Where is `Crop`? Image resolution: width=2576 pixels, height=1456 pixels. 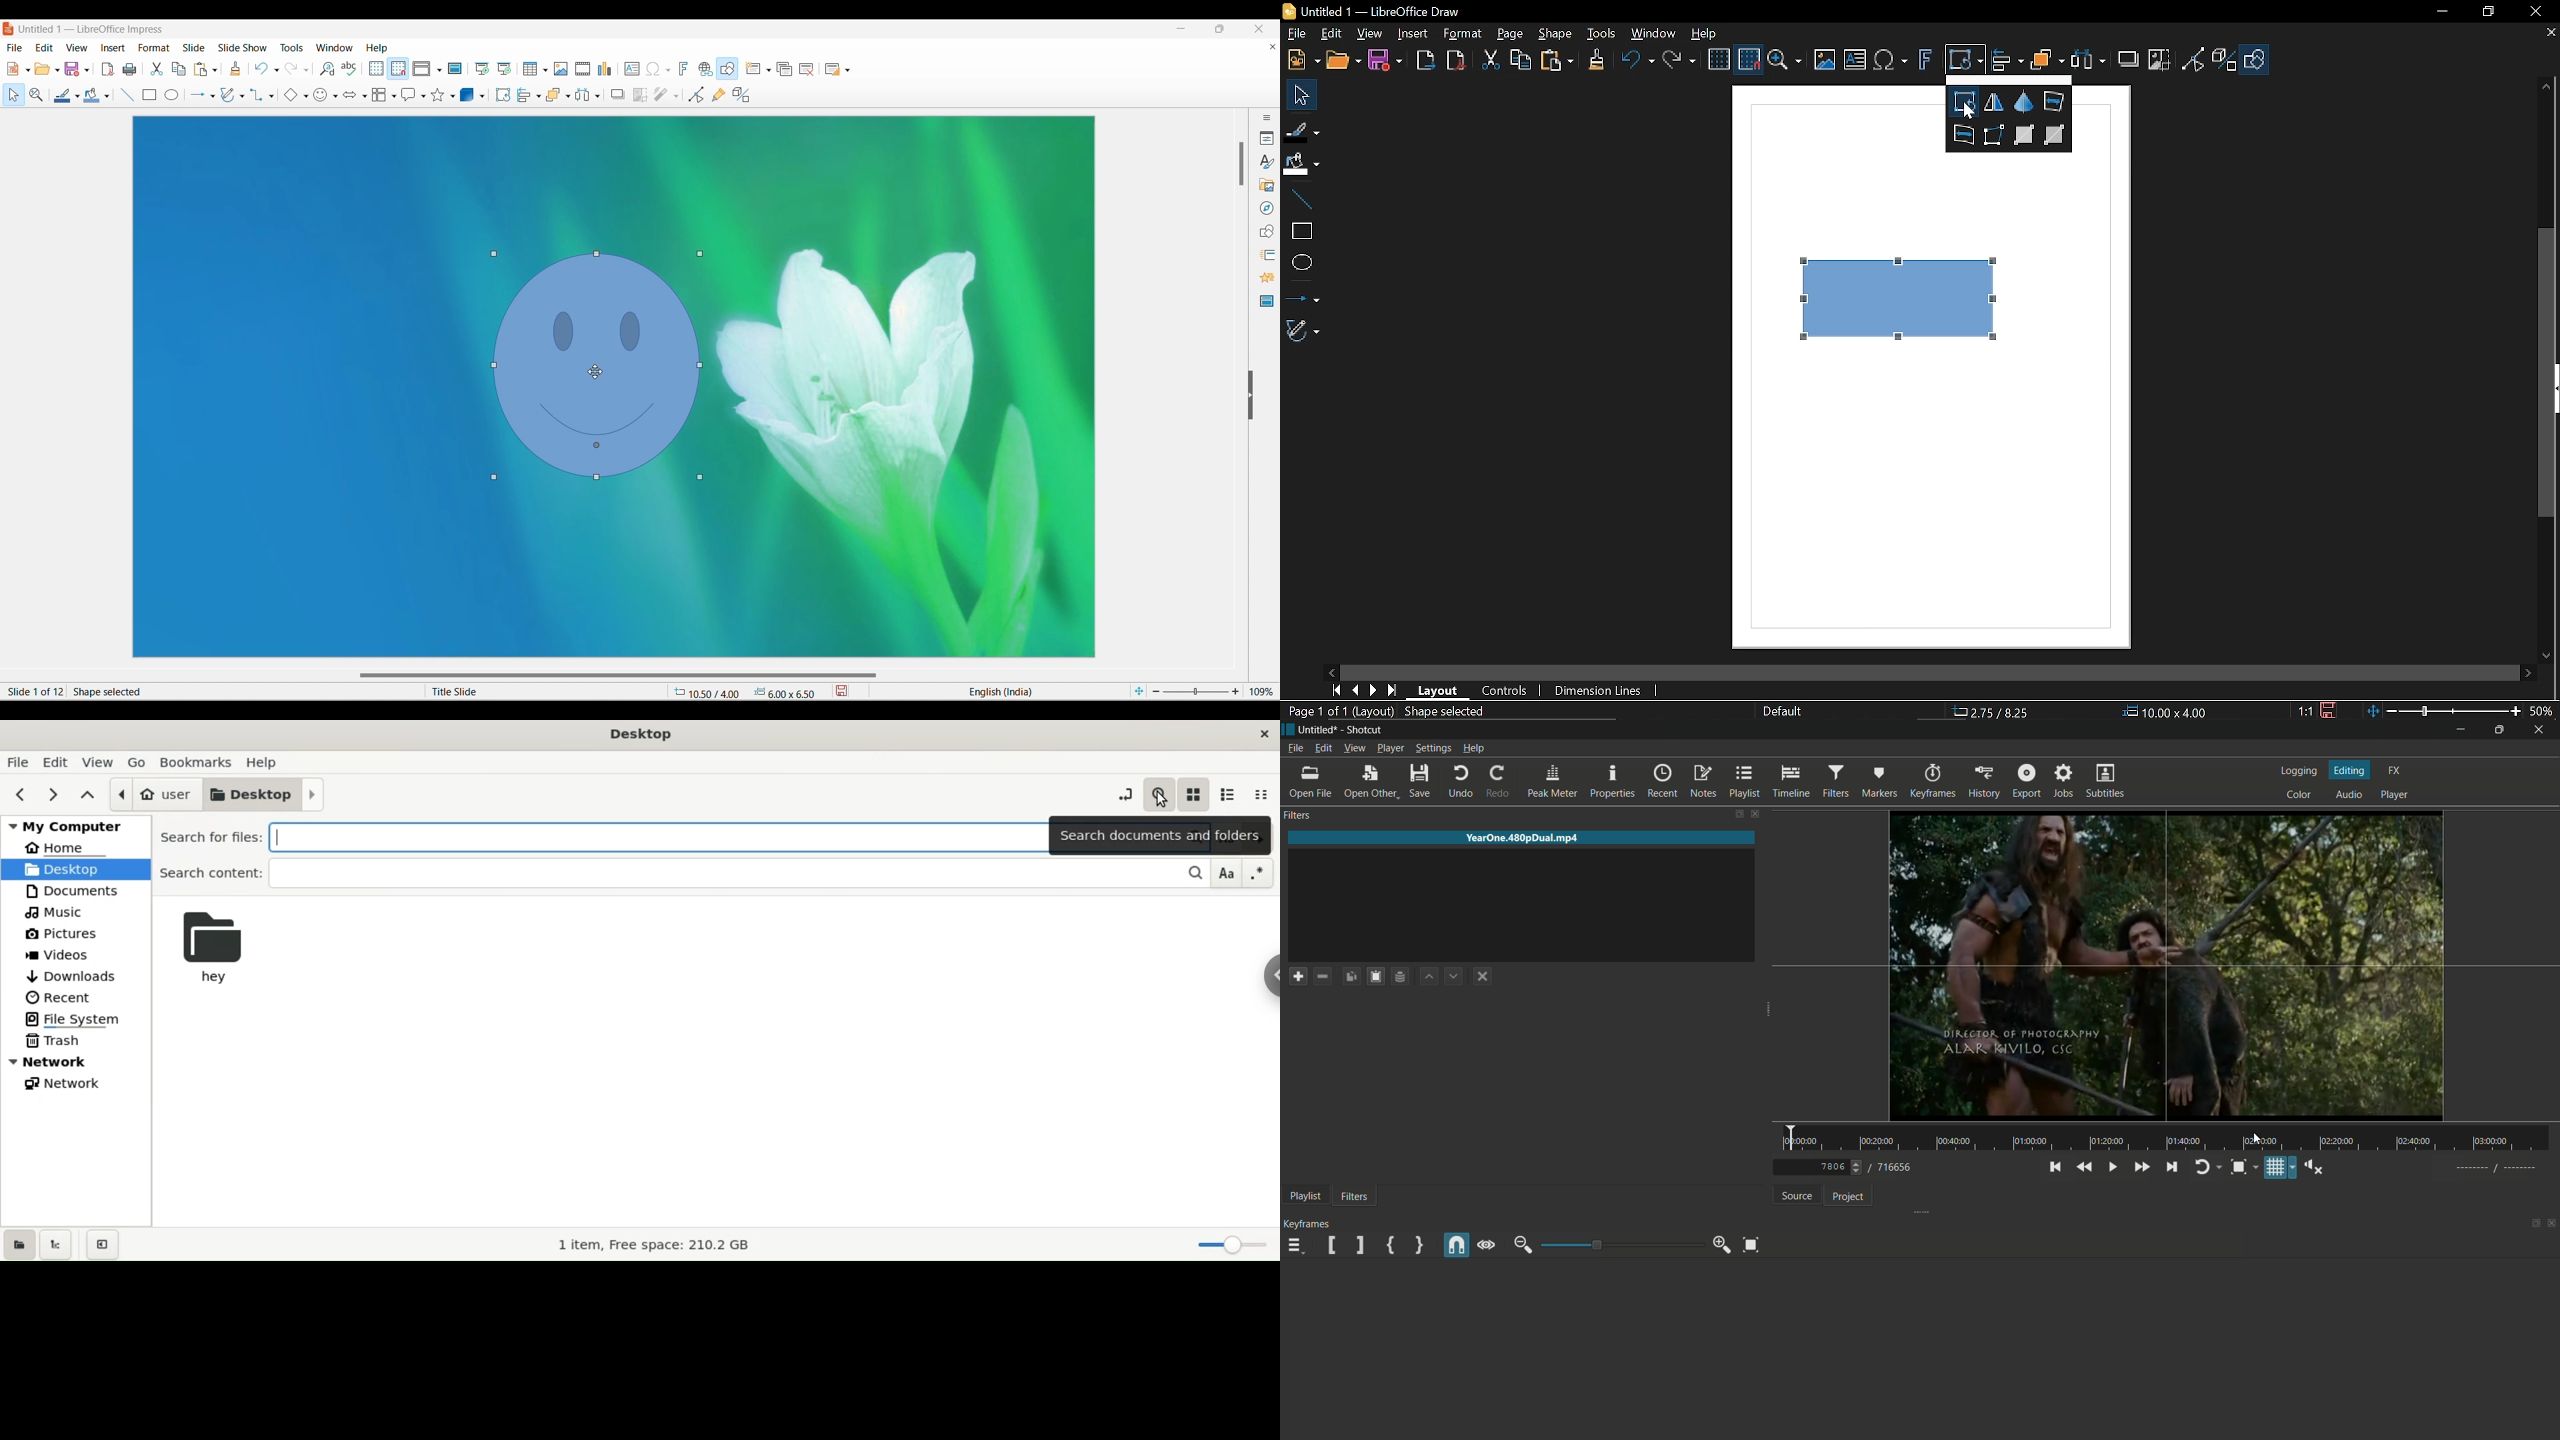 Crop is located at coordinates (2161, 61).